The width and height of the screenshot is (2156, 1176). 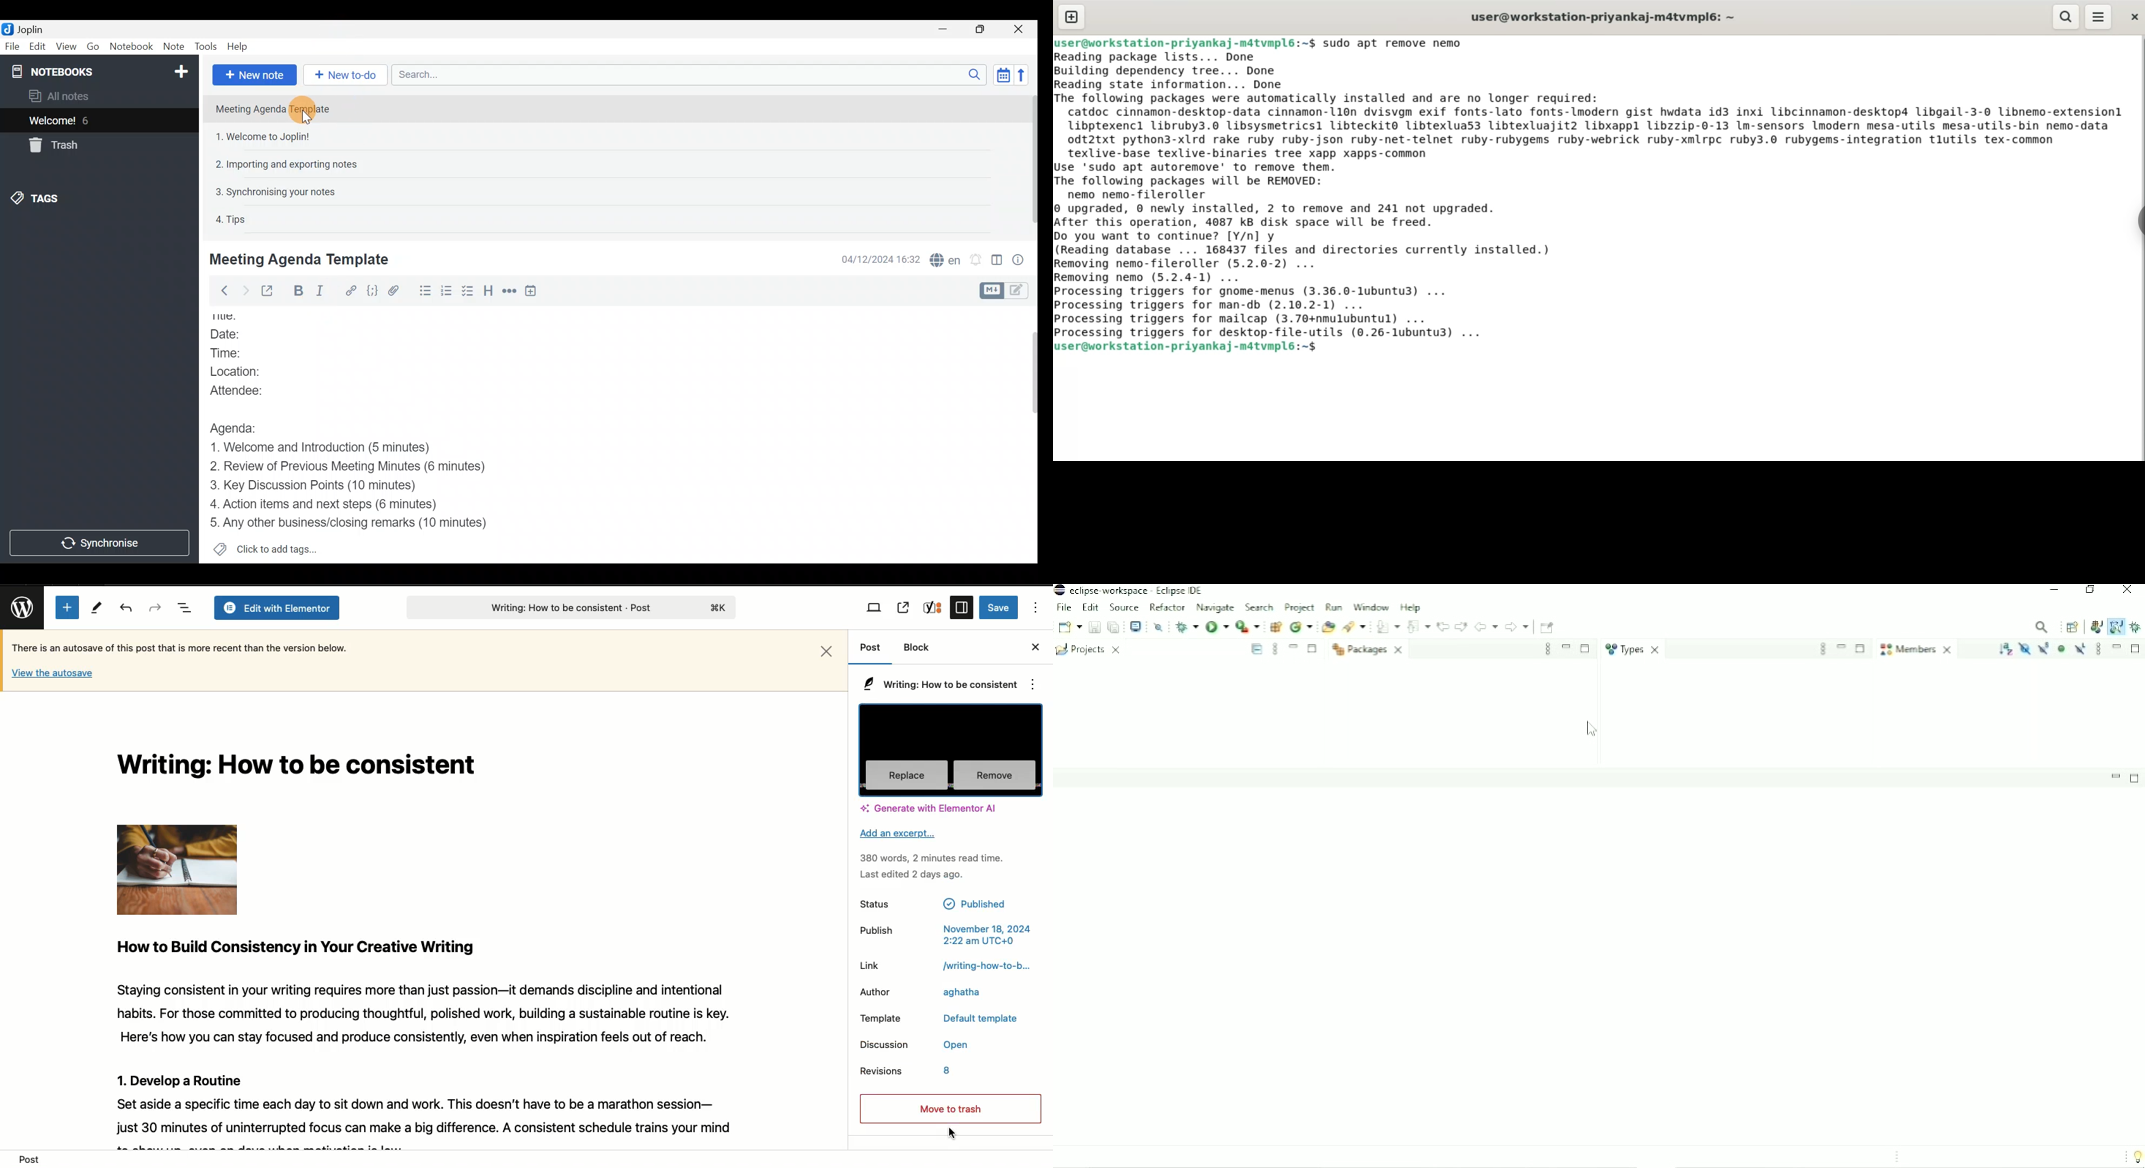 What do you see at coordinates (38, 48) in the screenshot?
I see `Edit` at bounding box center [38, 48].